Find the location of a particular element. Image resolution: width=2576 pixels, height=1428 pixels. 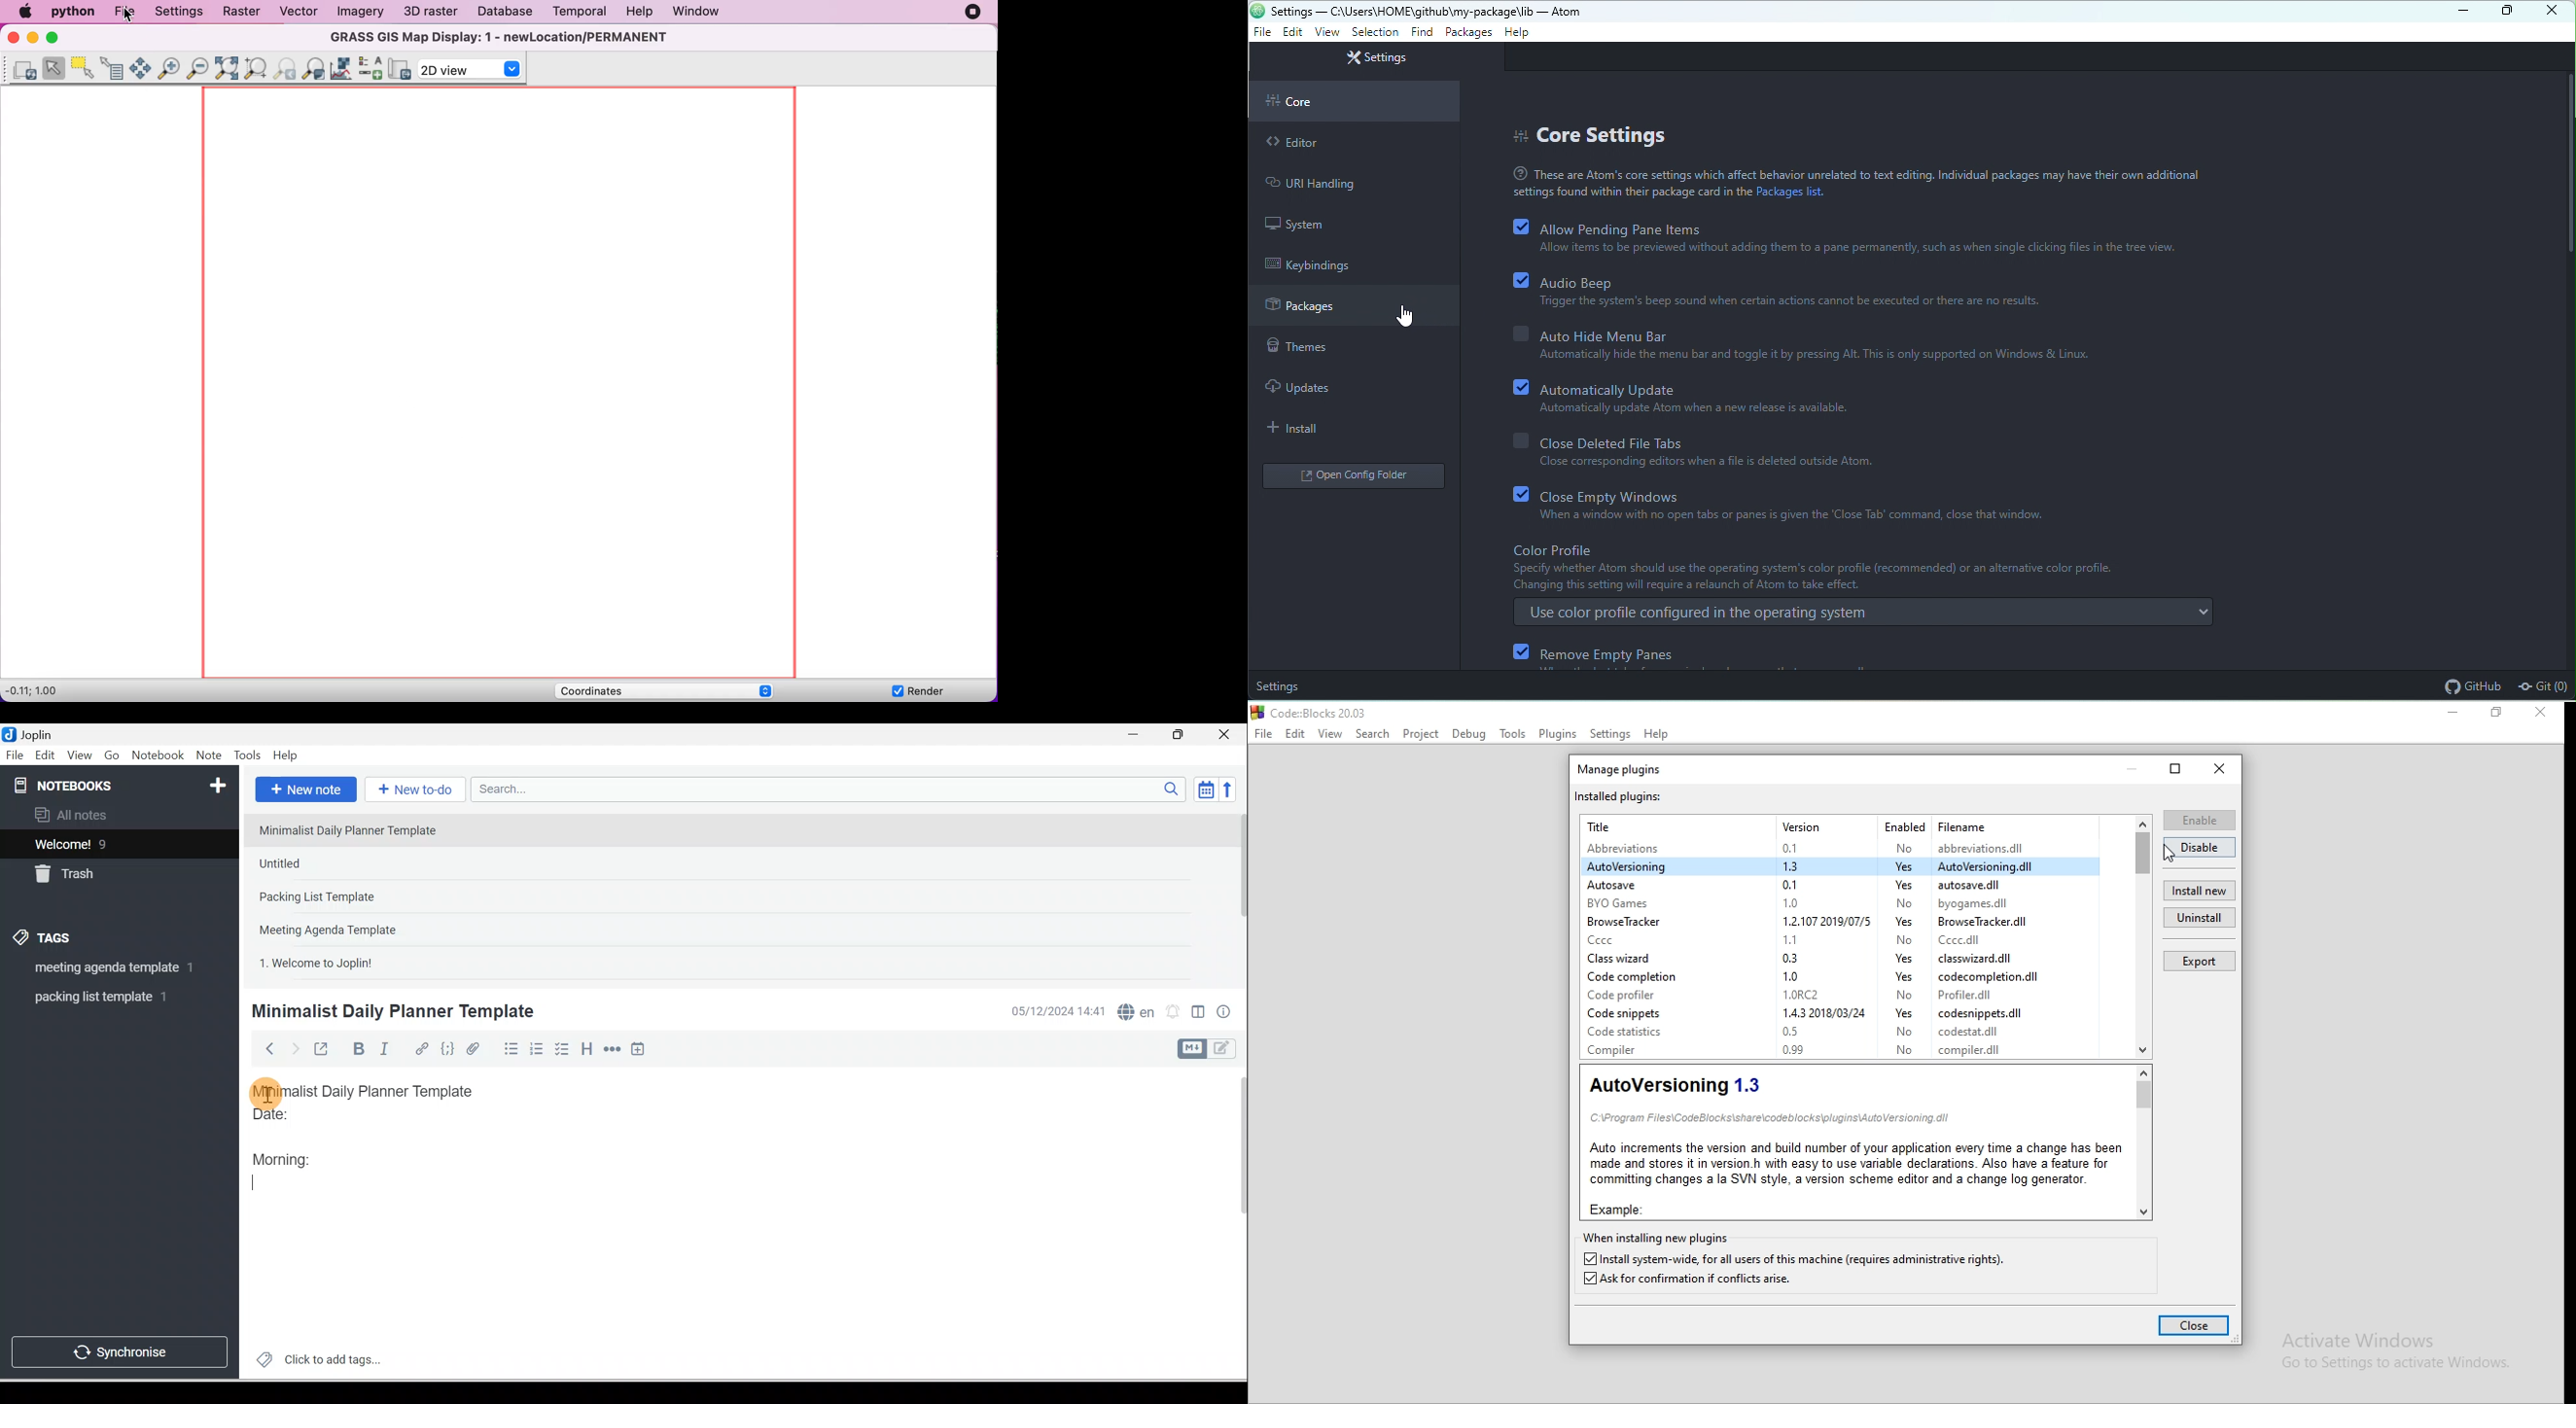

Horizontal rule is located at coordinates (614, 1049).